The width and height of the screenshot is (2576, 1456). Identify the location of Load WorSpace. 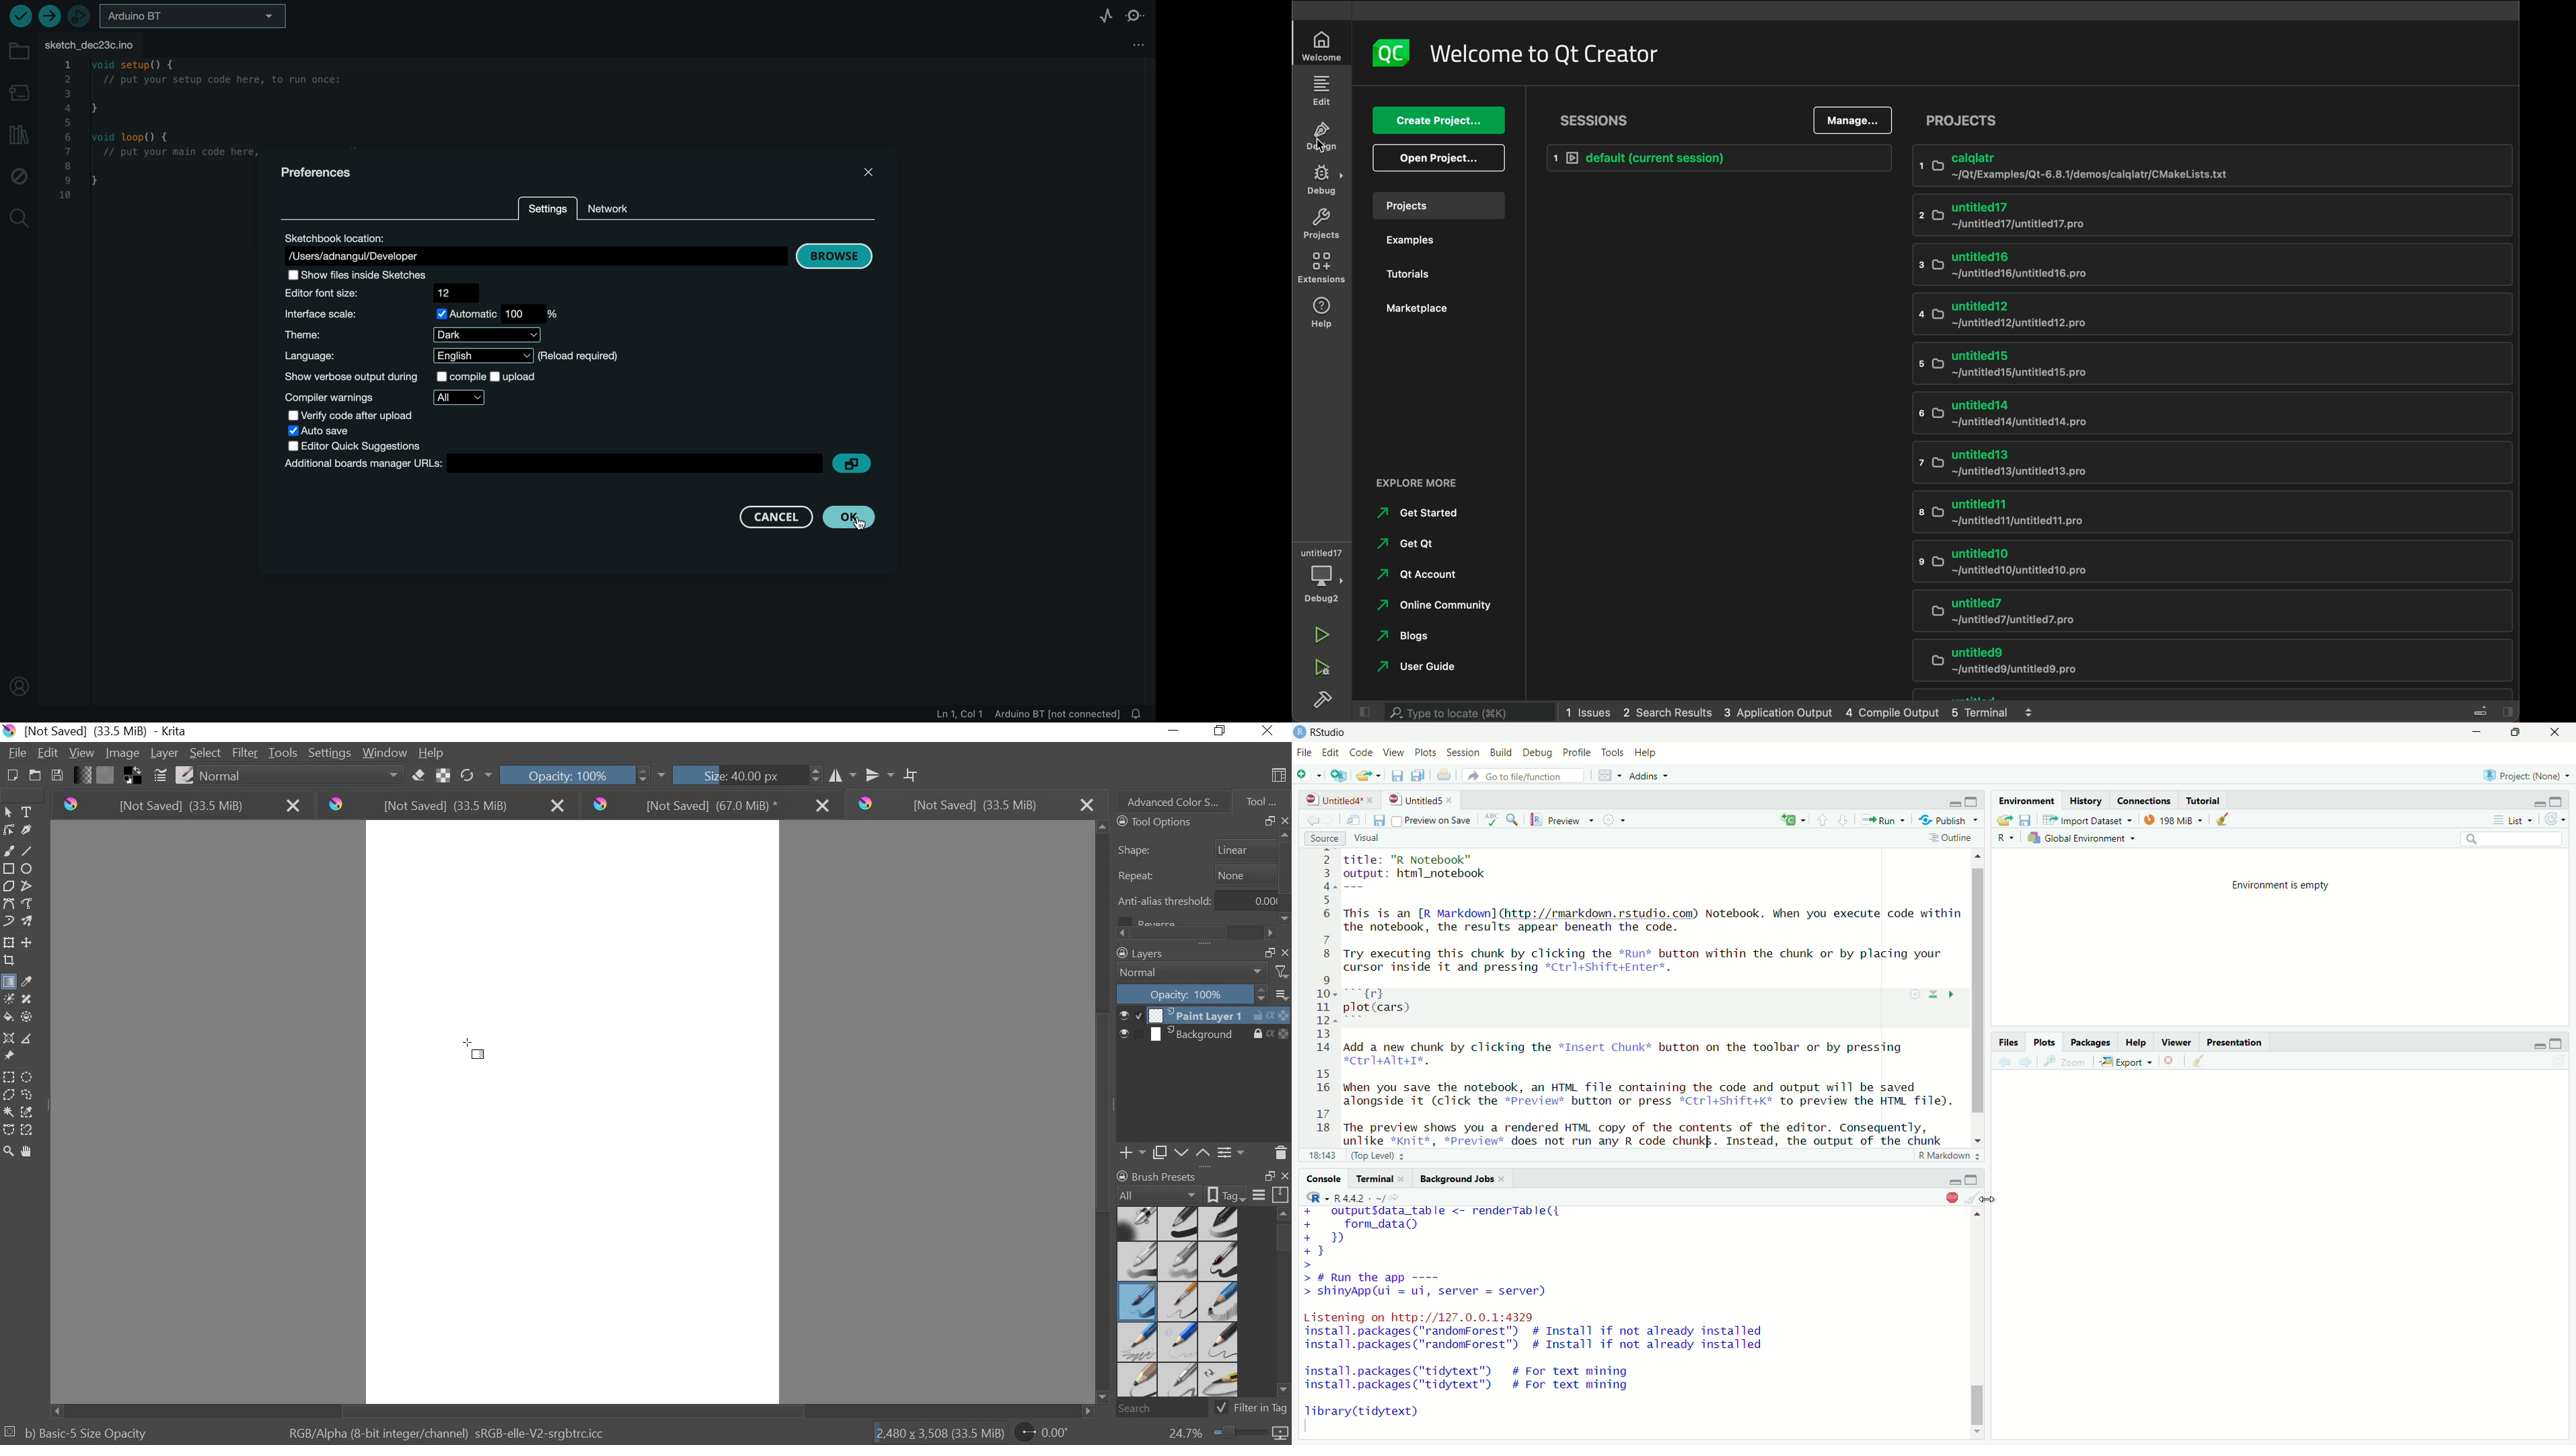
(2004, 820).